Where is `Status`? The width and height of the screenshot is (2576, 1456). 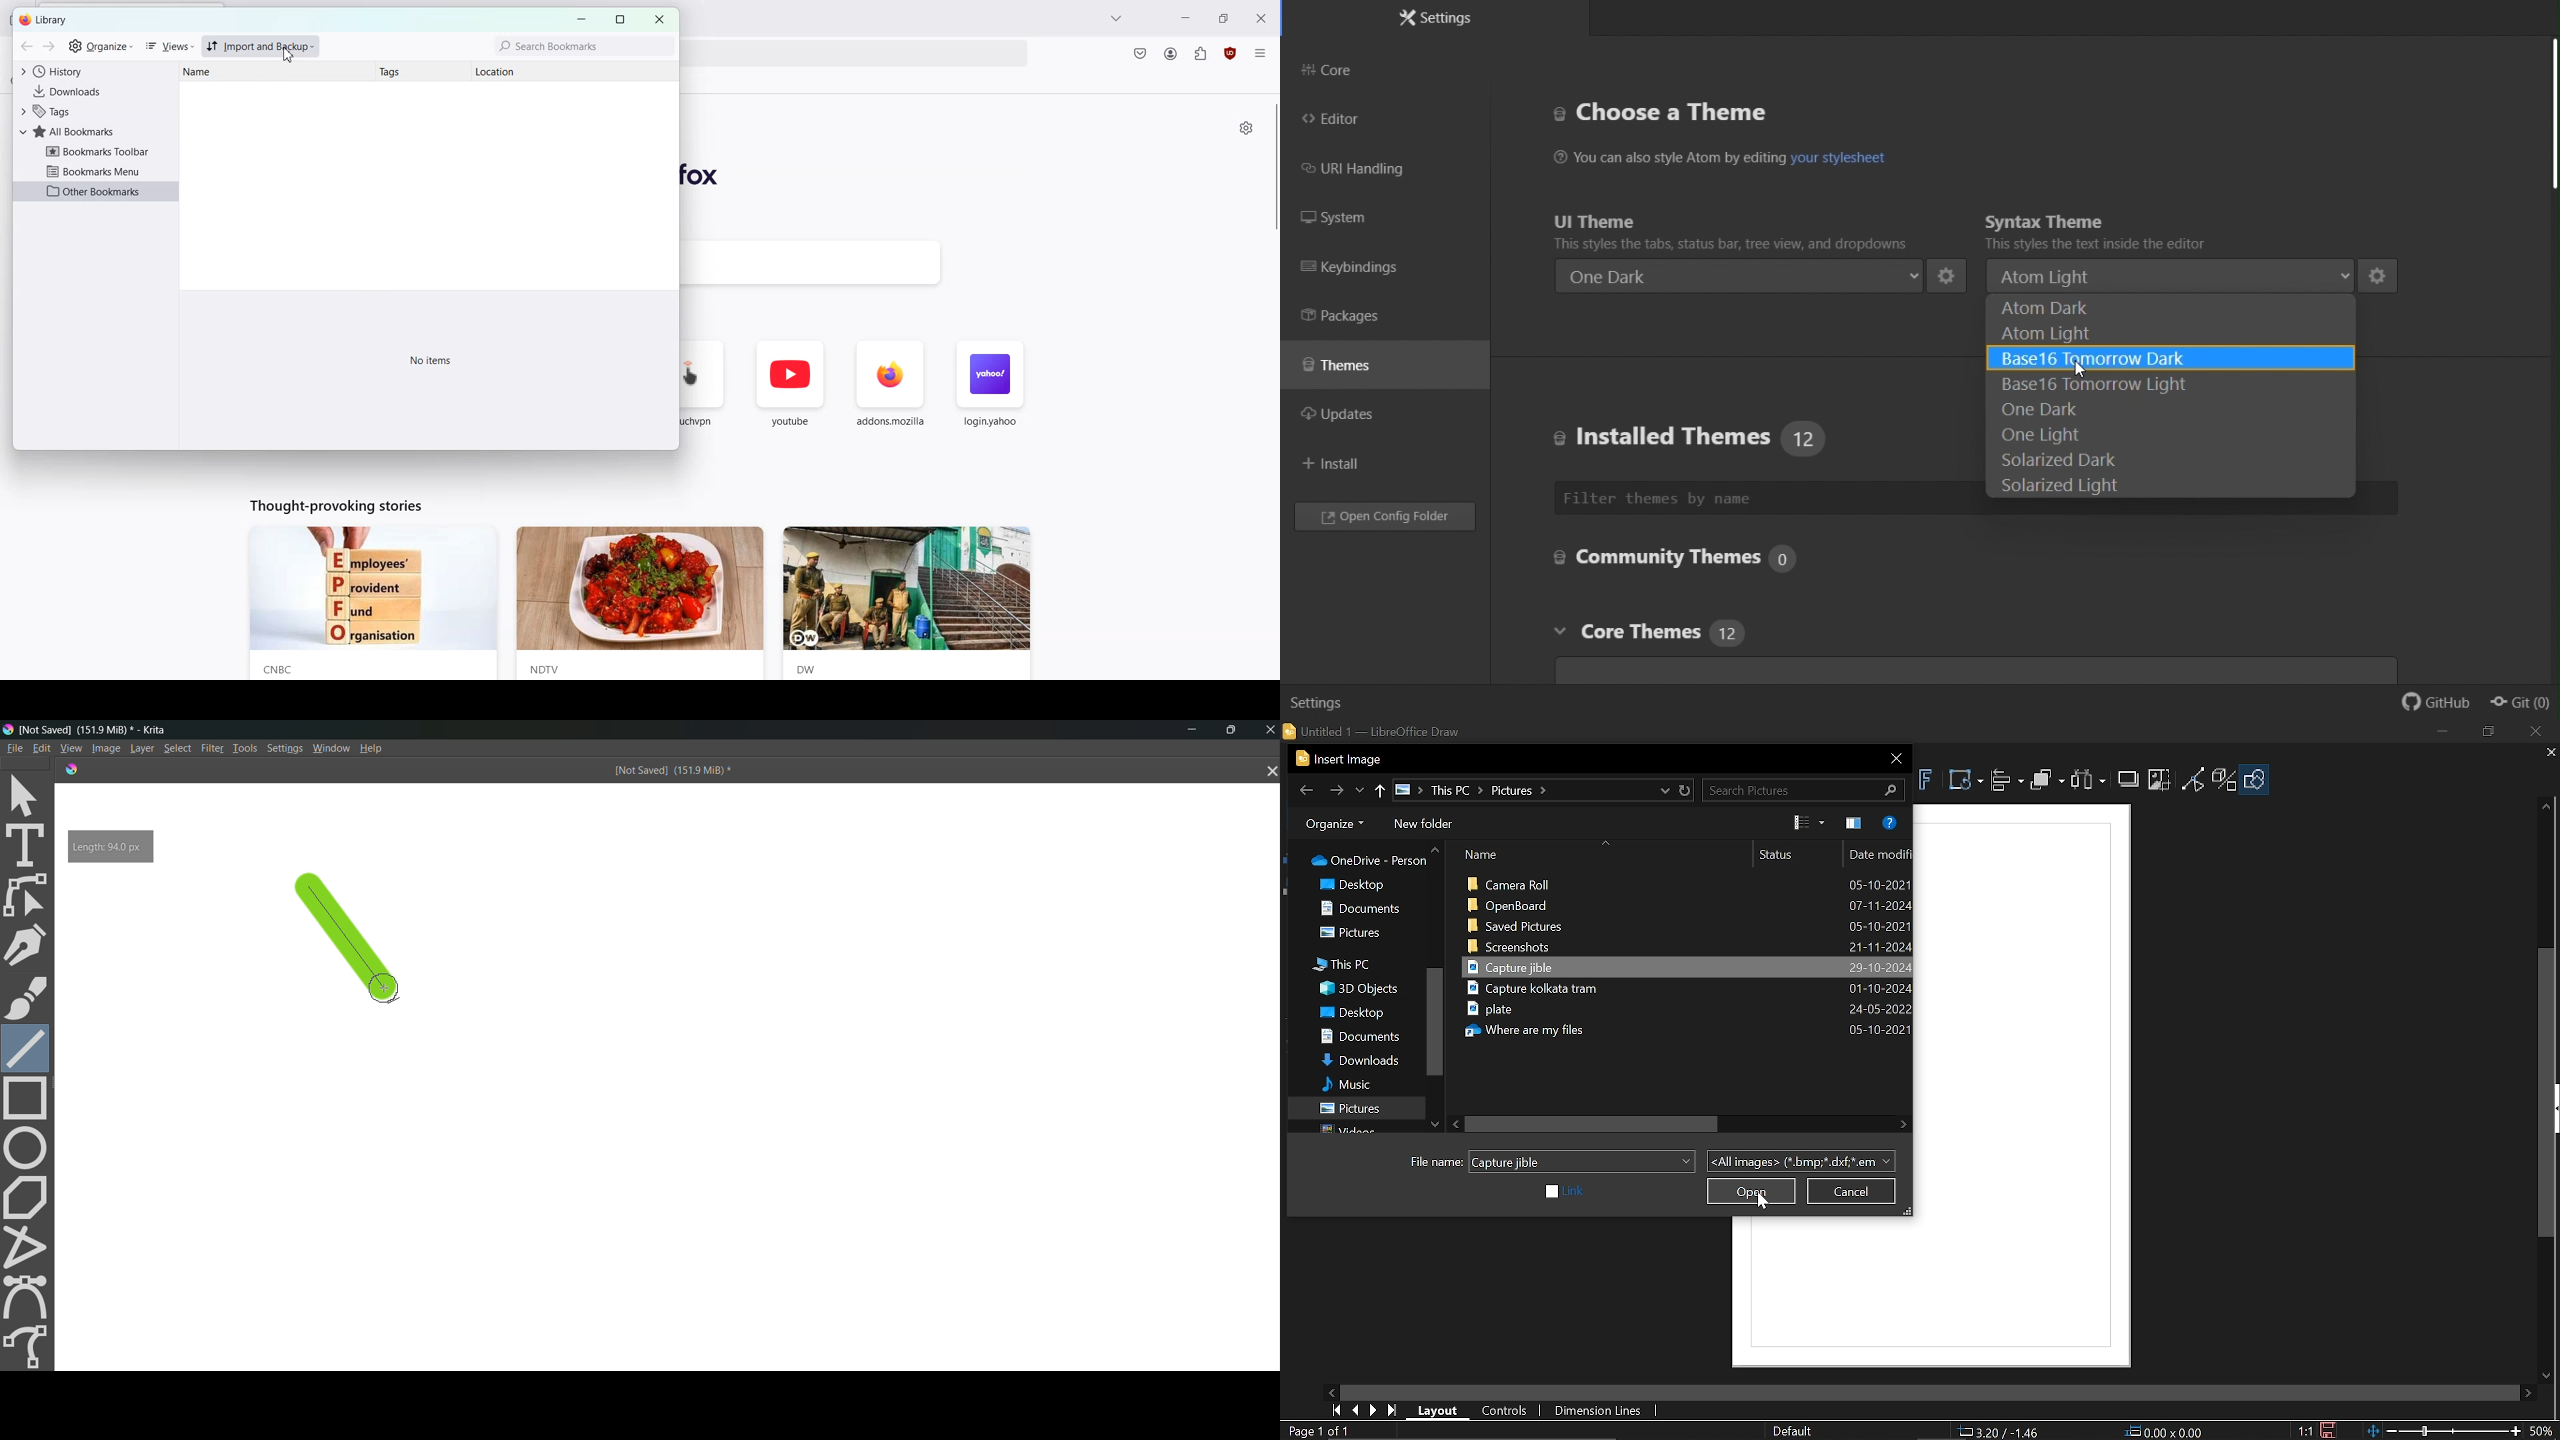
Status is located at coordinates (1772, 850).